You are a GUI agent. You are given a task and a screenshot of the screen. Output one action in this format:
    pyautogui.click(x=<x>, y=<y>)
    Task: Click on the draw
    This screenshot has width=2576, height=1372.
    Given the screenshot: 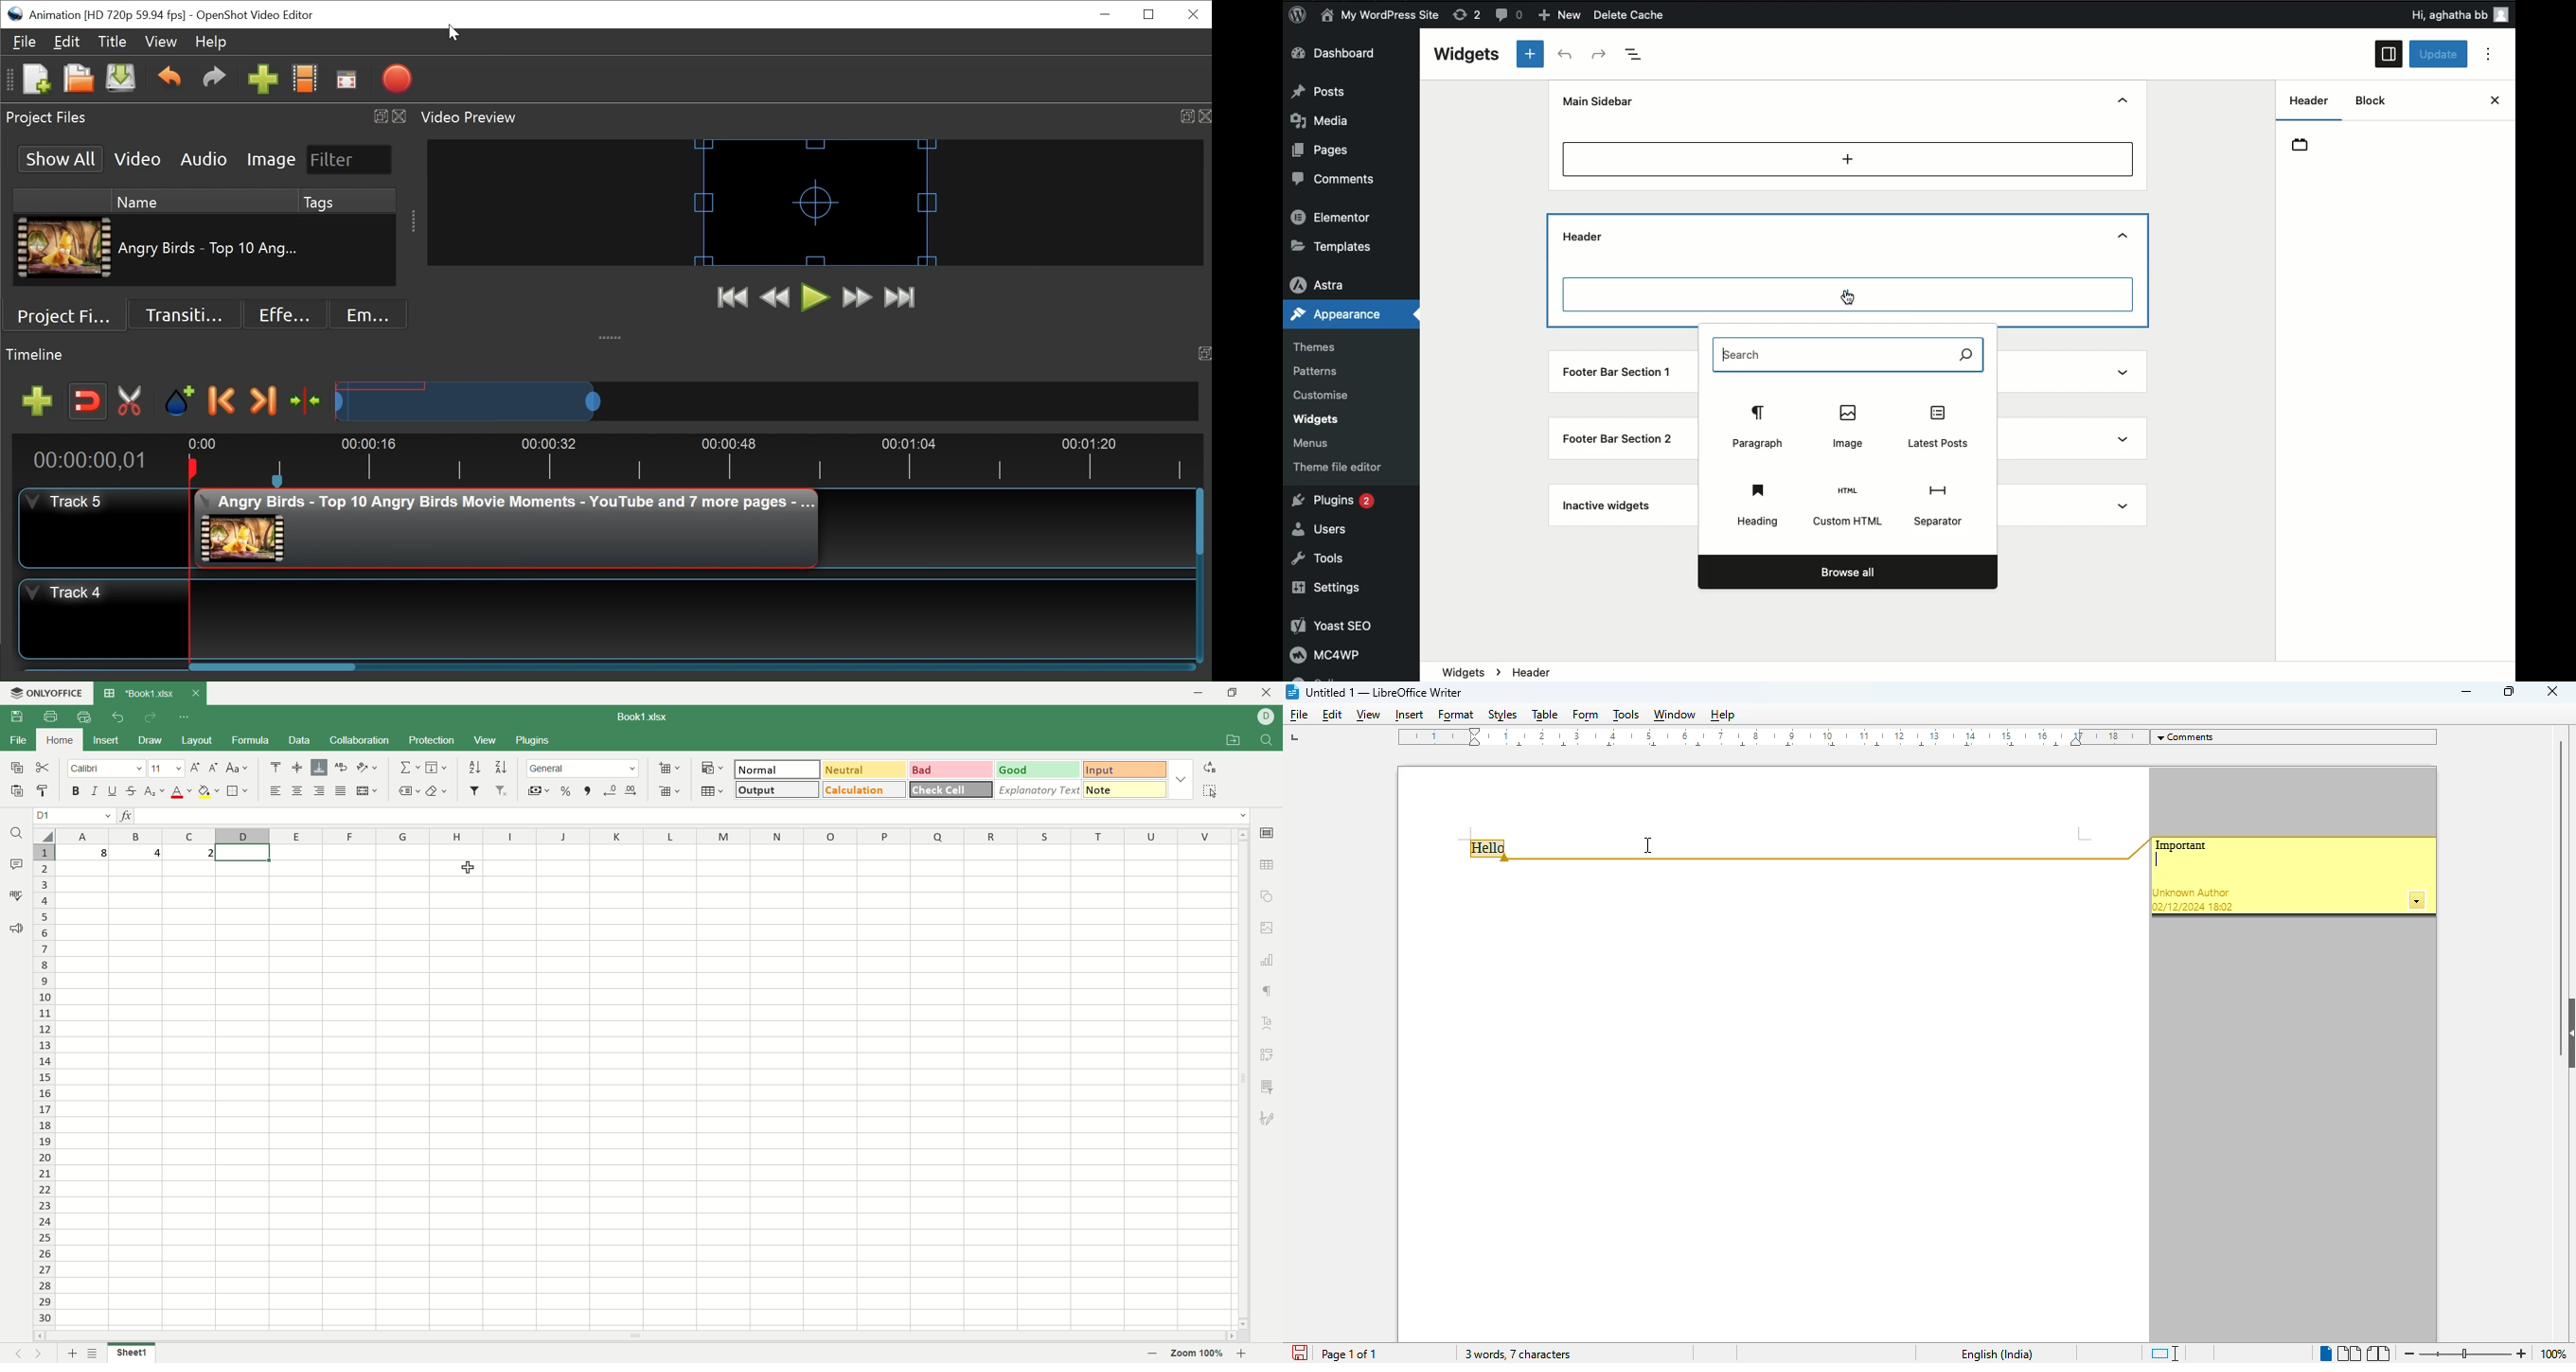 What is the action you would take?
    pyautogui.click(x=149, y=740)
    